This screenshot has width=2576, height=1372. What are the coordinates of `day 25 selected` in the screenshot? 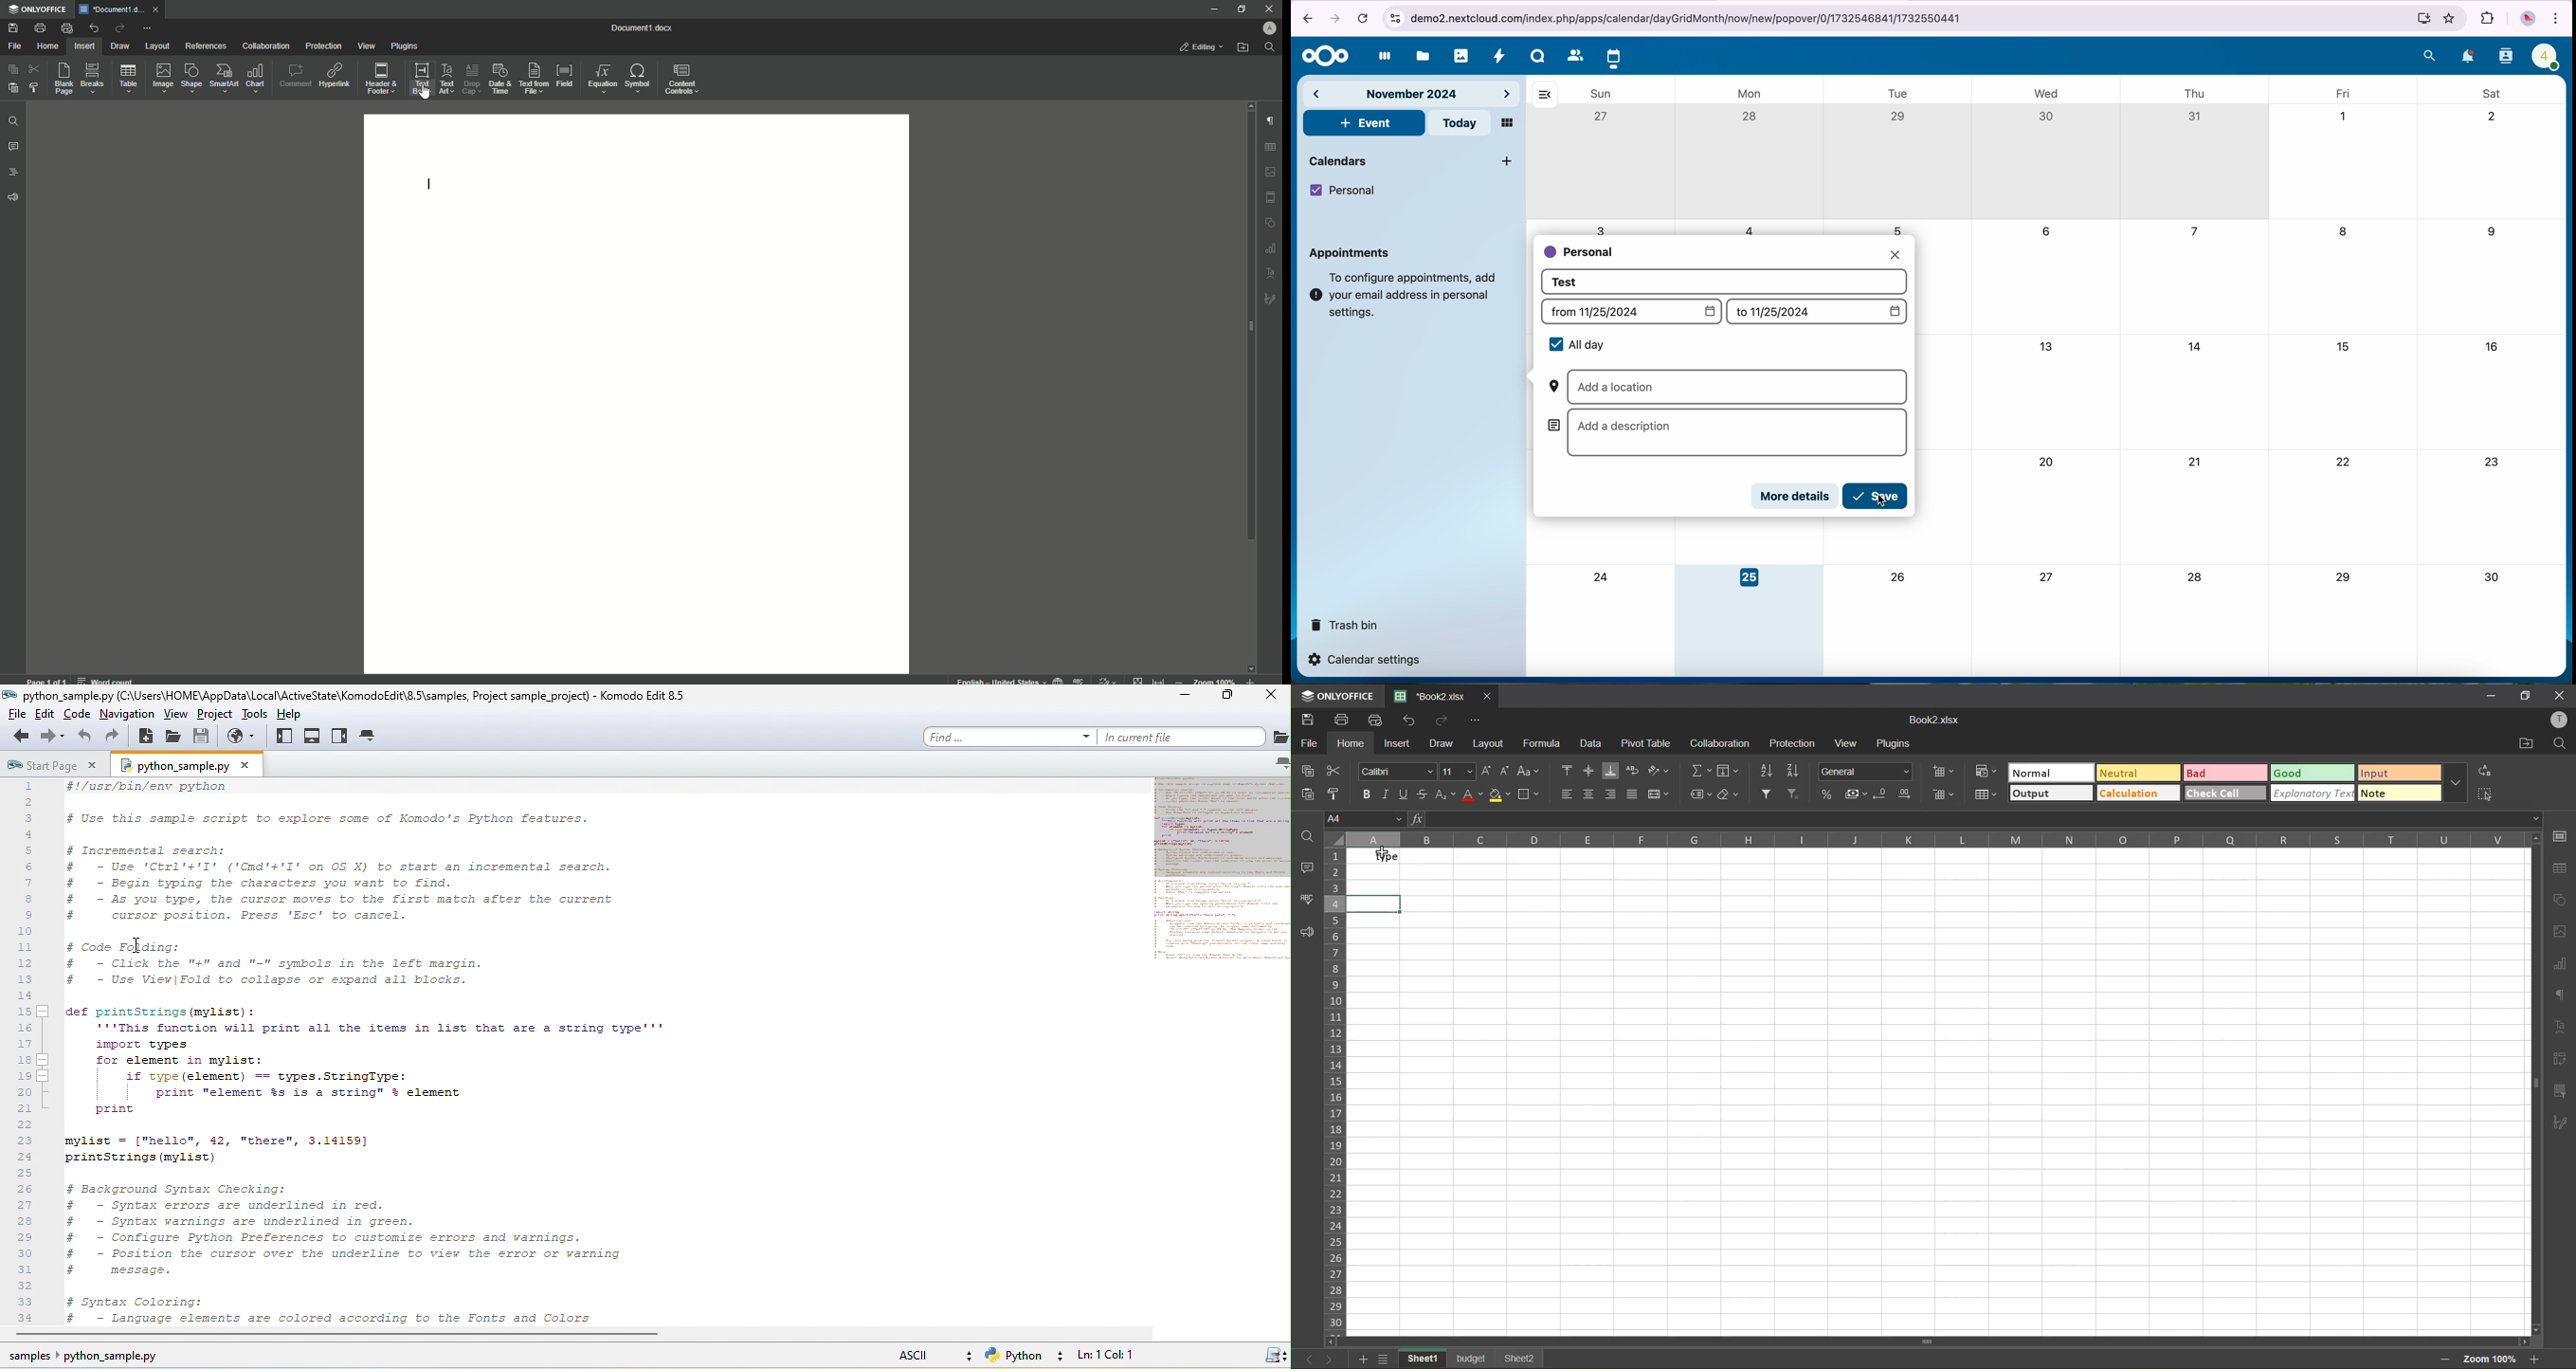 It's located at (1751, 622).